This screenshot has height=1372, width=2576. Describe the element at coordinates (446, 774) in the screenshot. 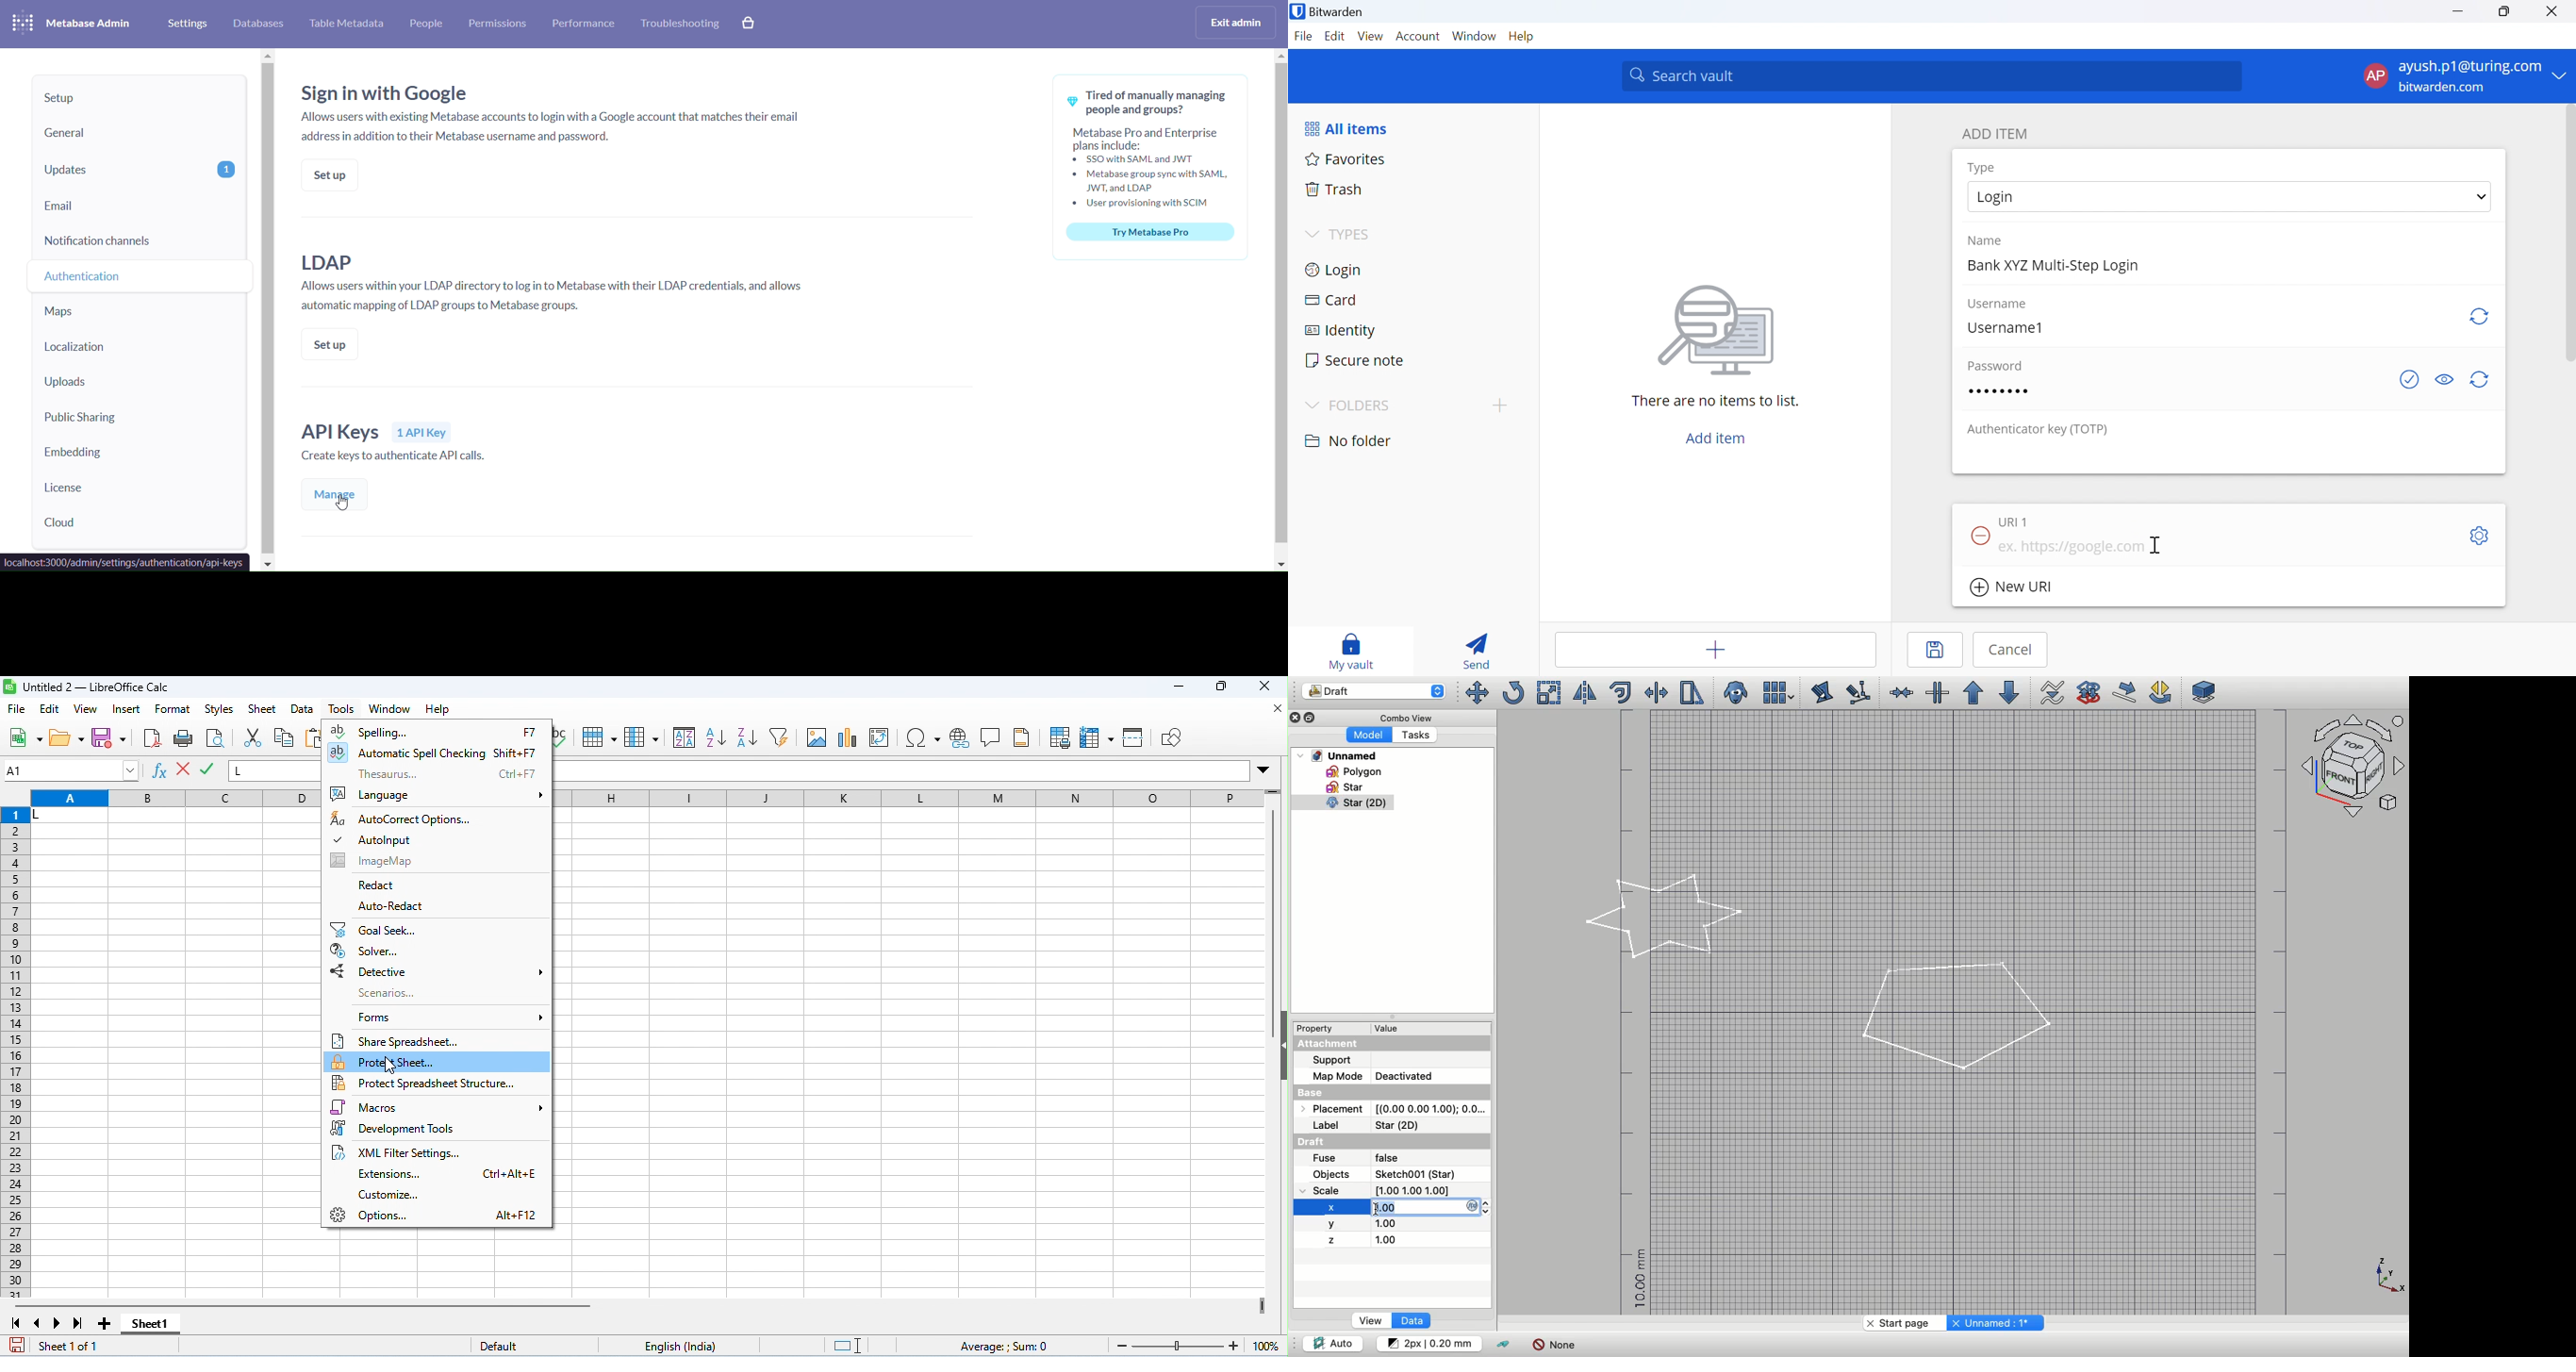

I see `thesaurus` at that location.